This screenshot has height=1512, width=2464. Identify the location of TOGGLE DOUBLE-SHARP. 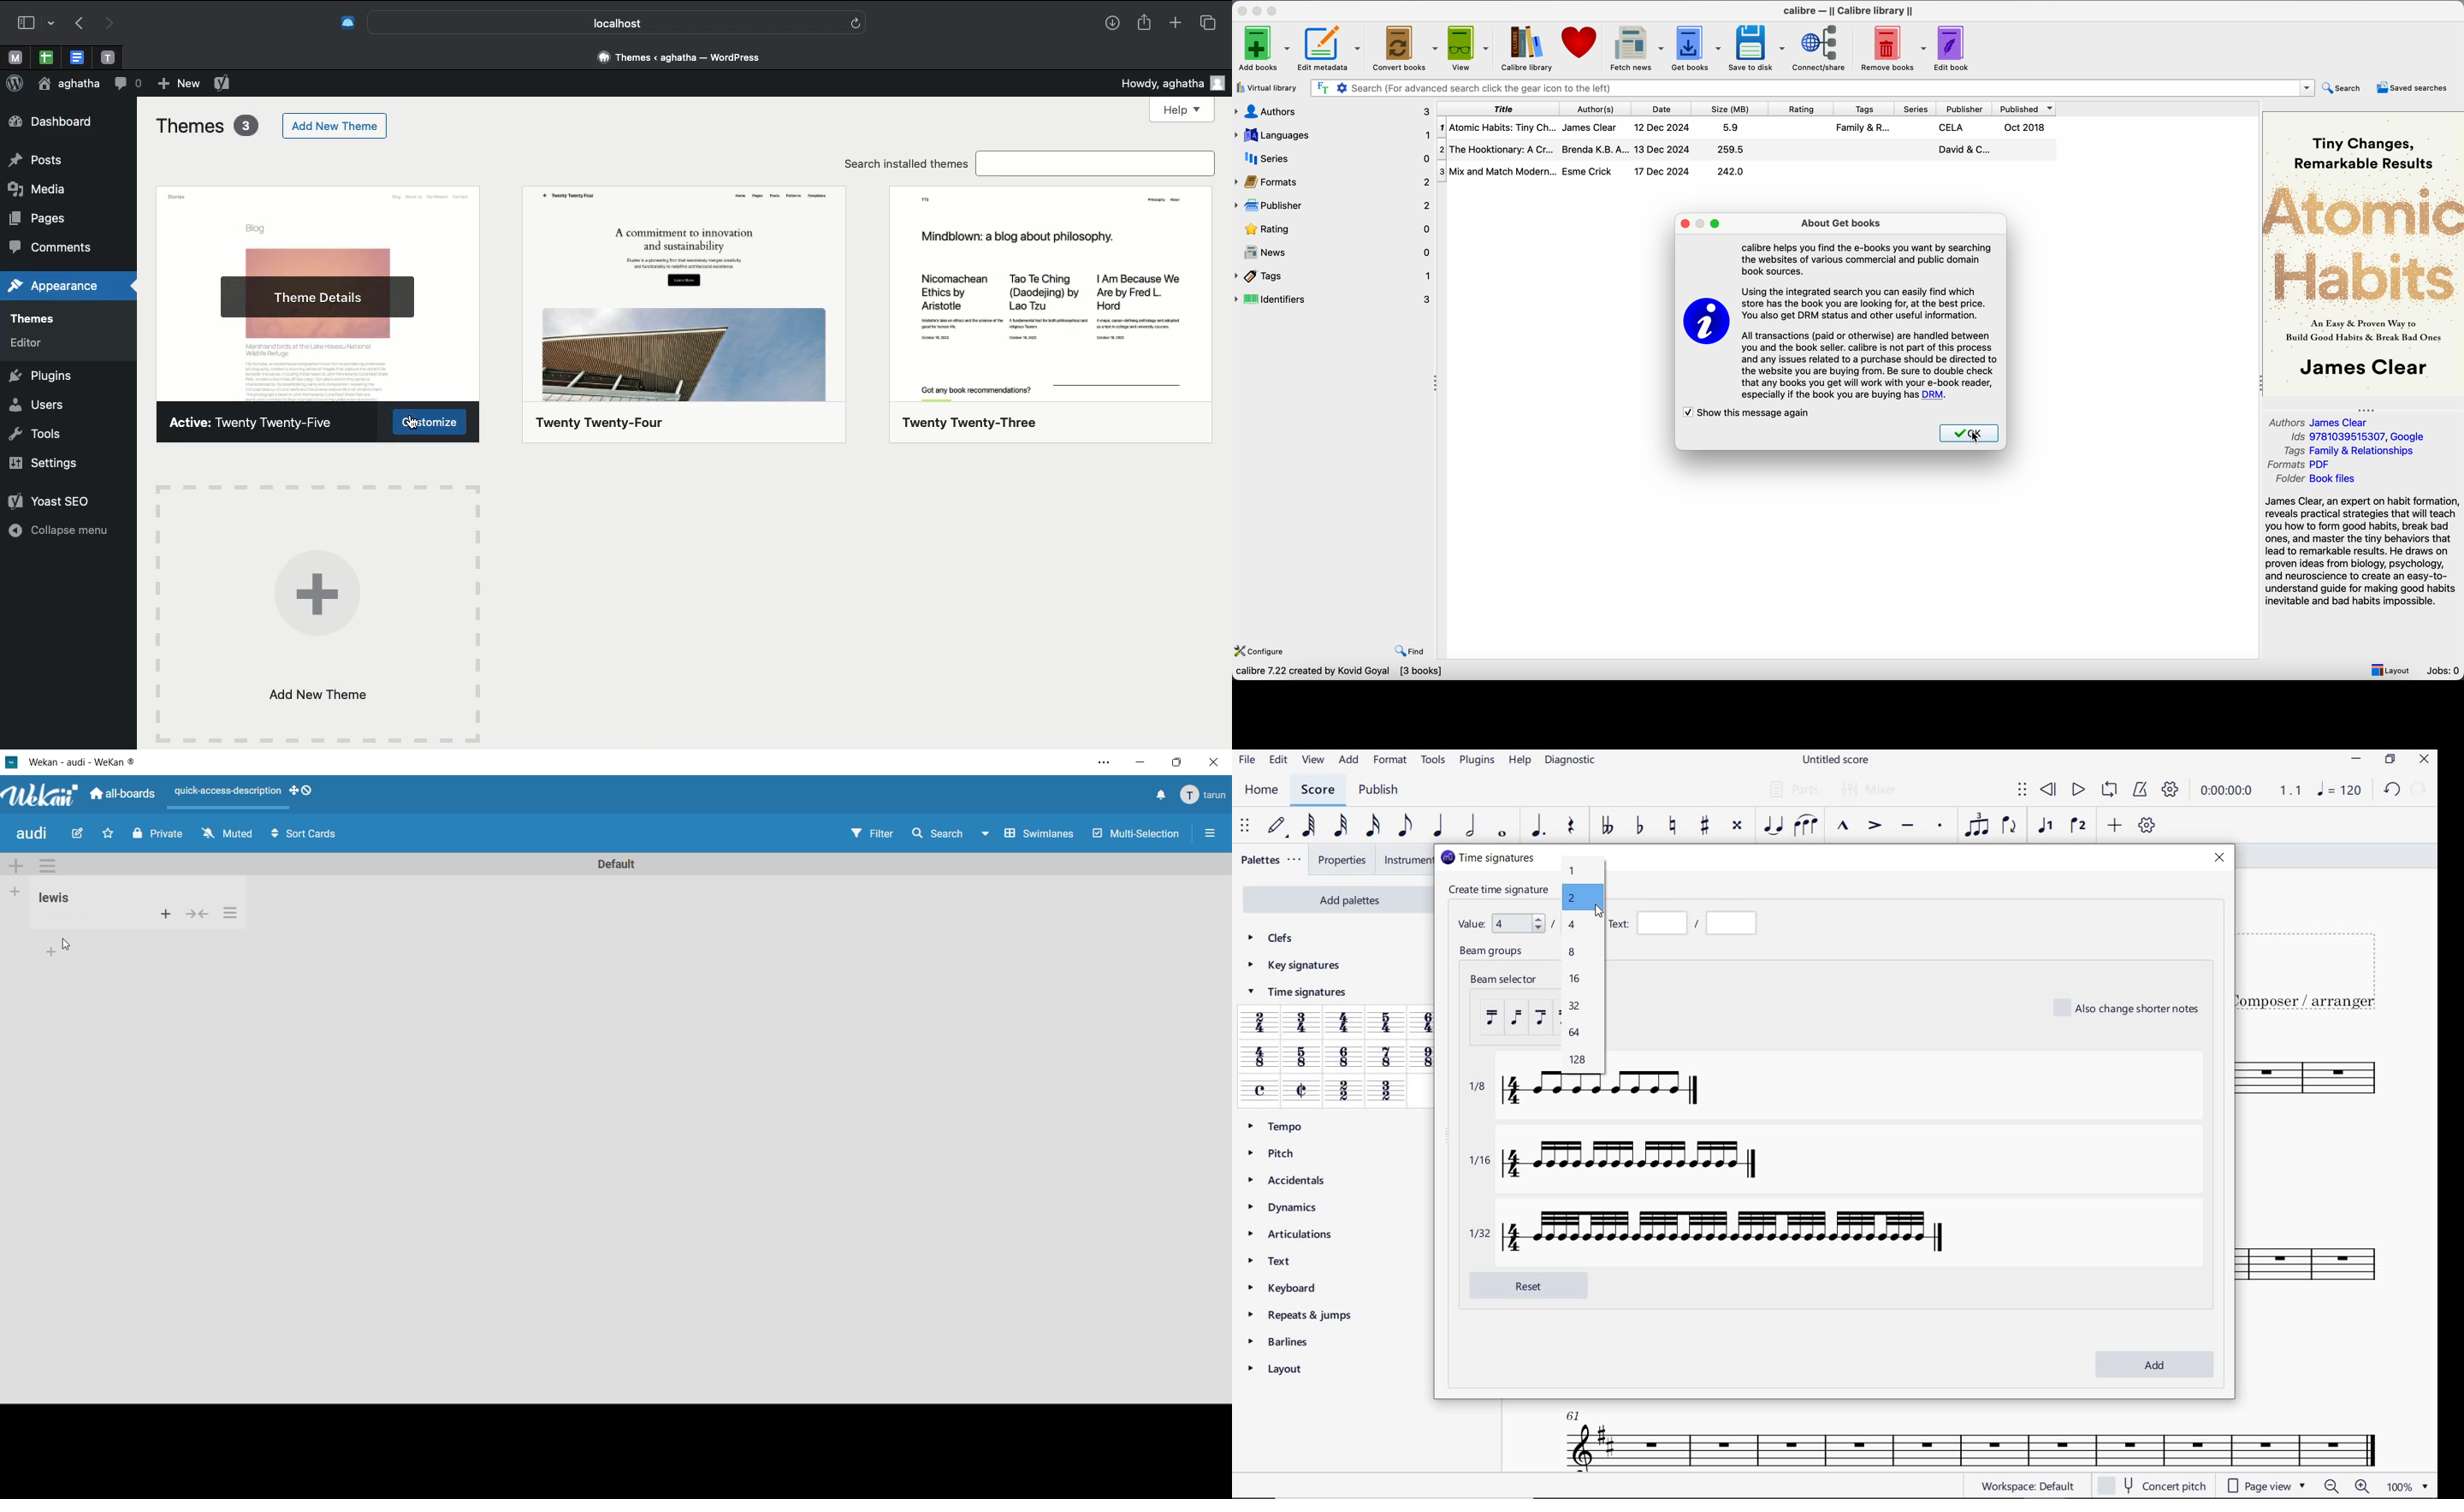
(1737, 826).